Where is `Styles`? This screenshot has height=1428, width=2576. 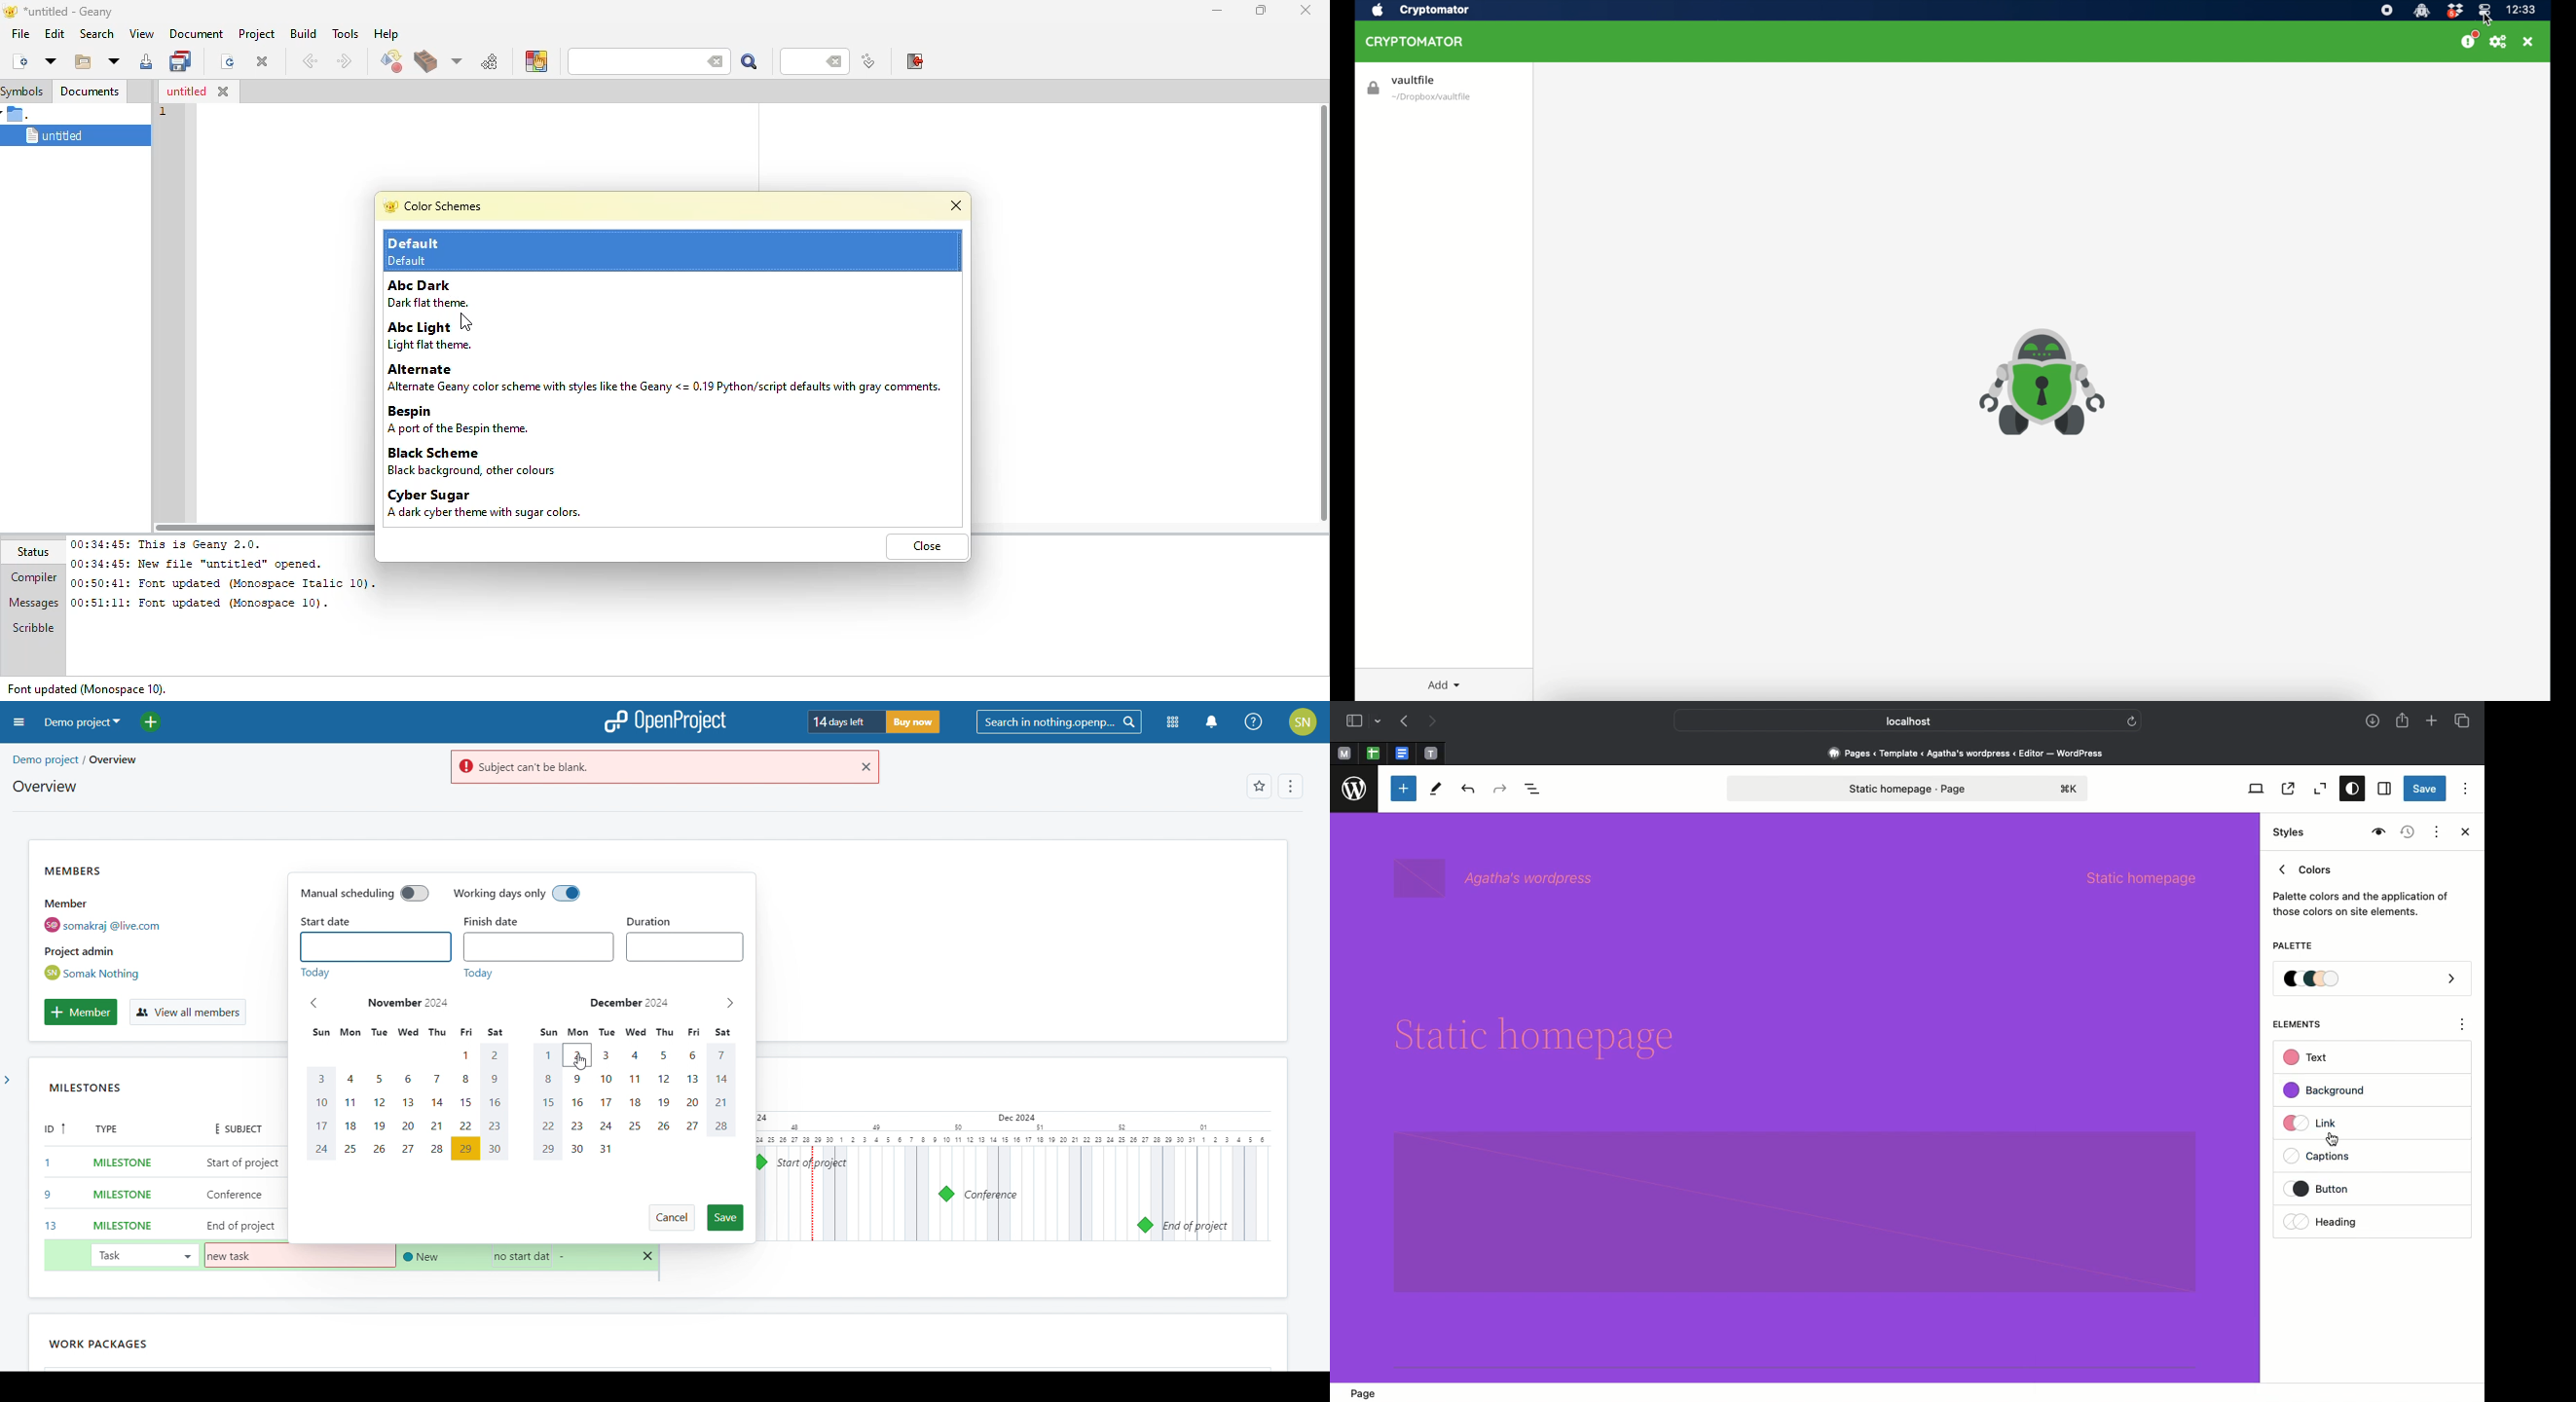
Styles is located at coordinates (2286, 833).